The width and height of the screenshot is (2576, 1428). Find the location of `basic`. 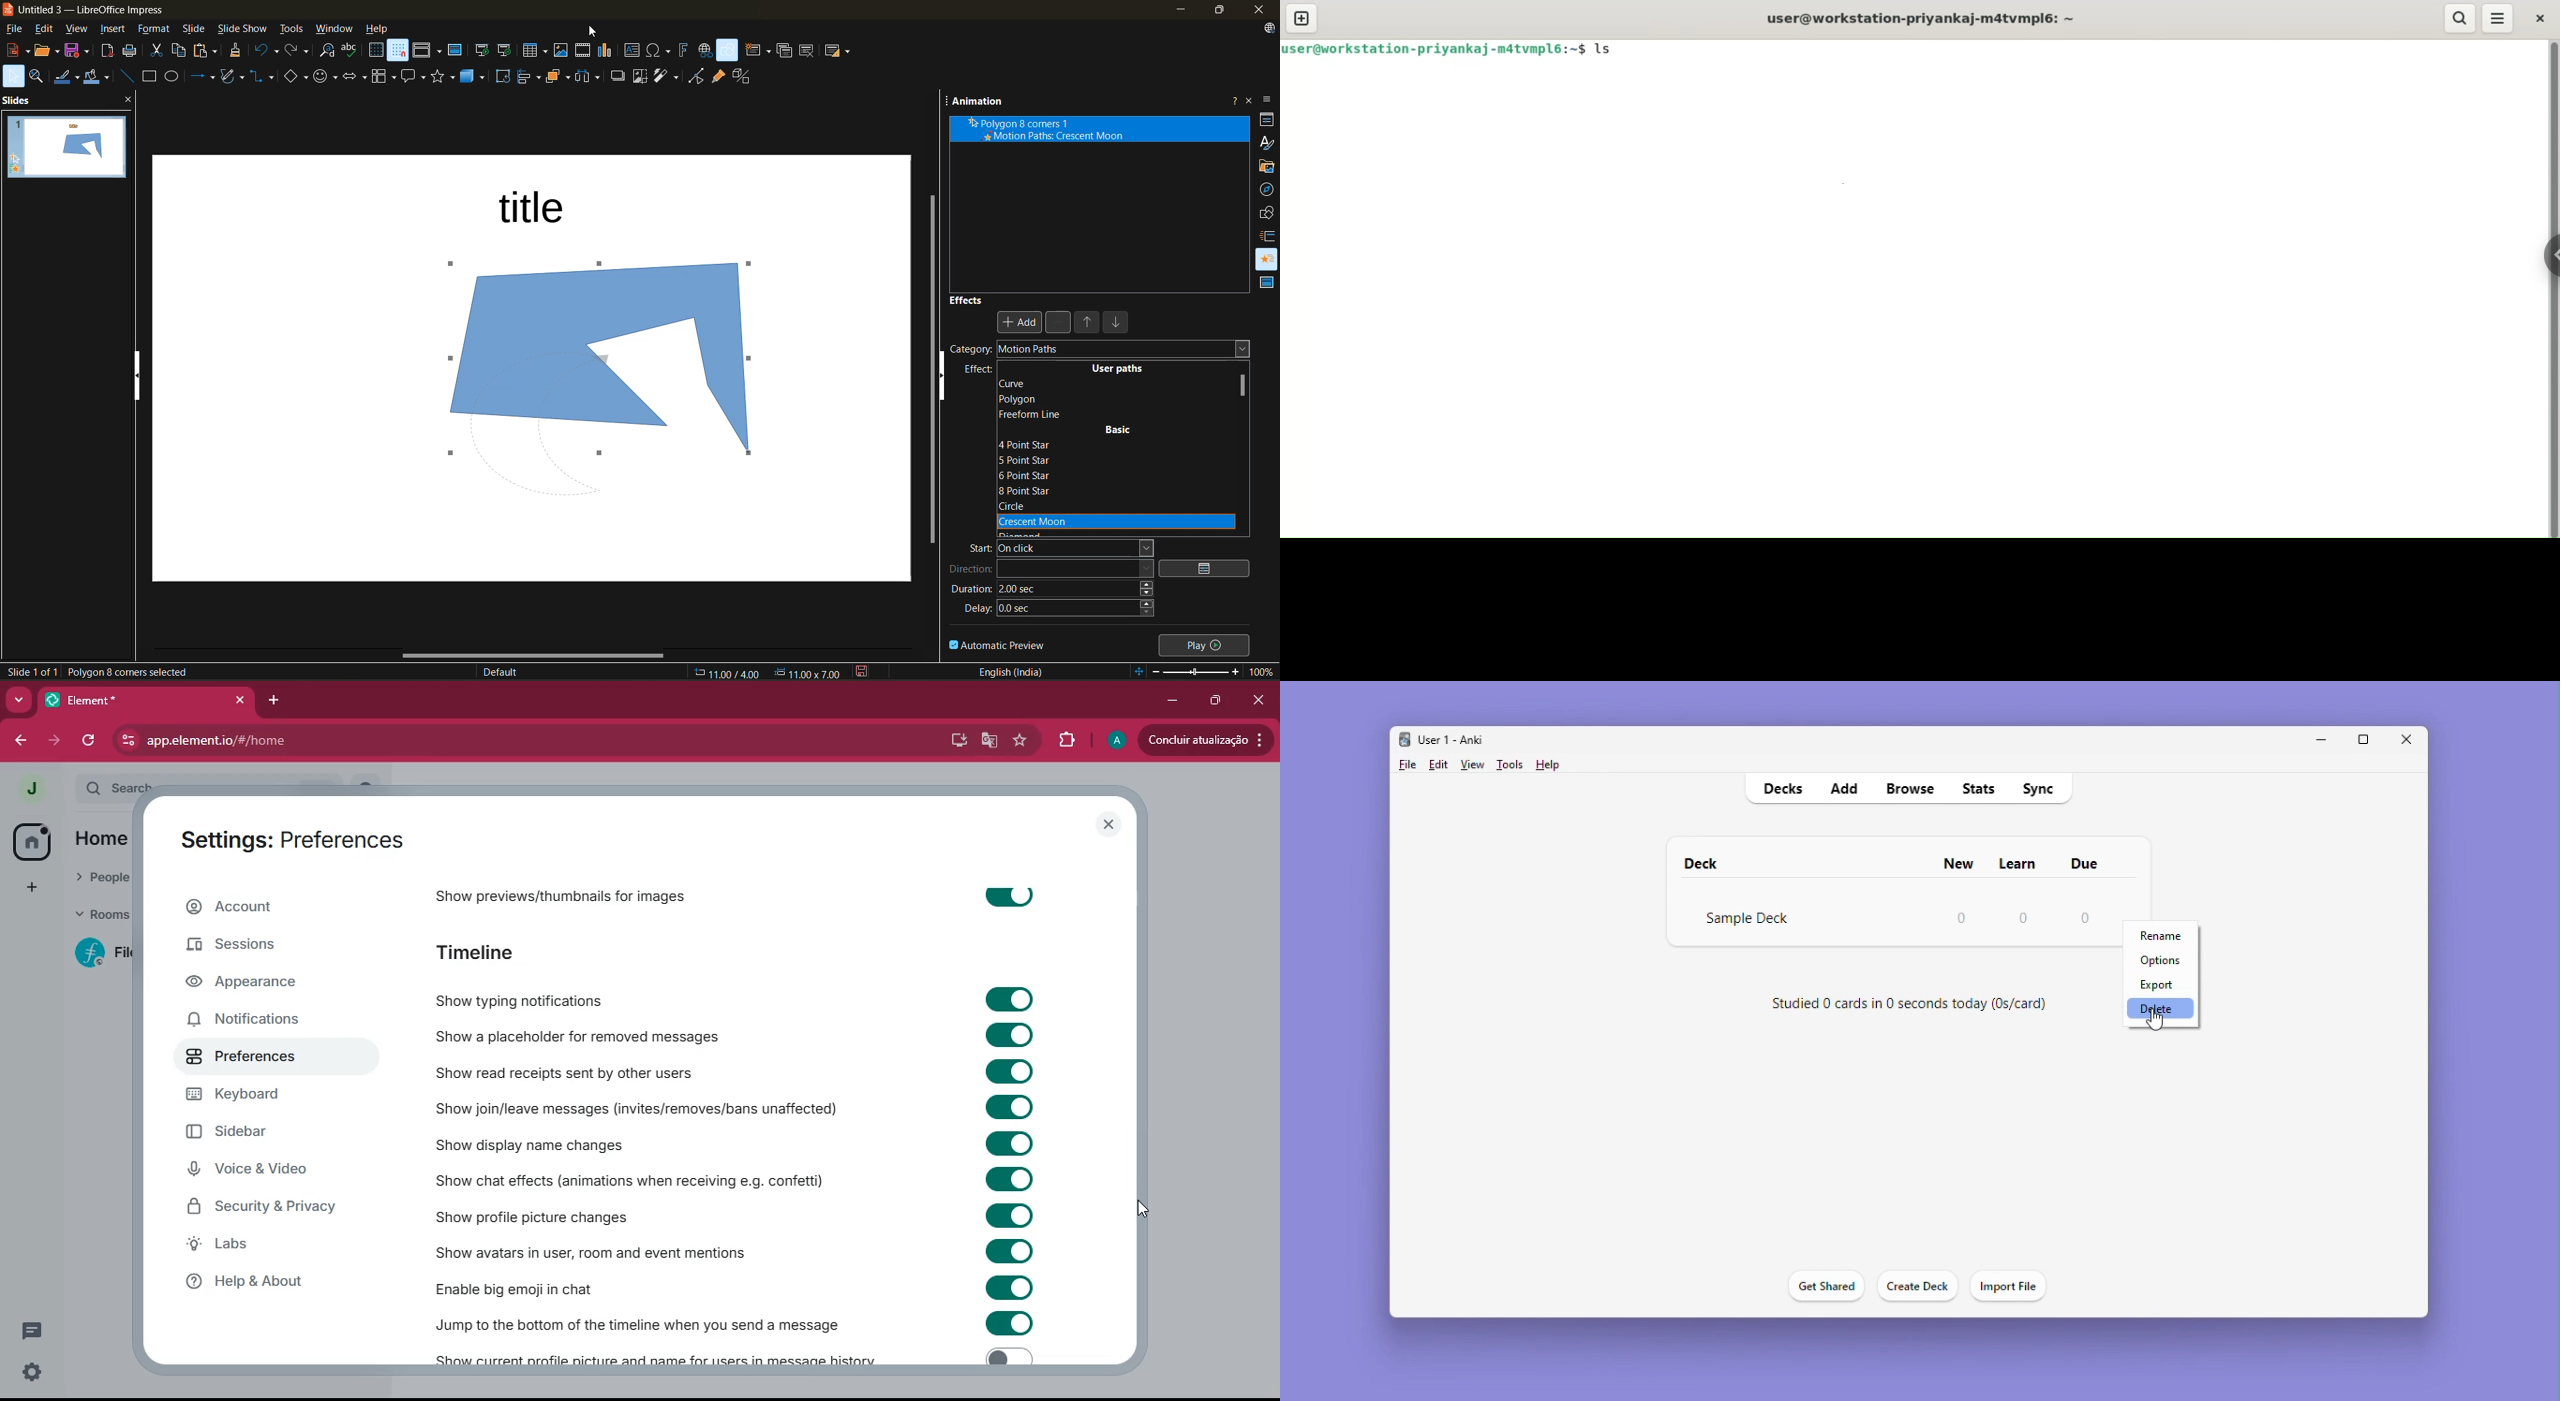

basic is located at coordinates (1118, 432).